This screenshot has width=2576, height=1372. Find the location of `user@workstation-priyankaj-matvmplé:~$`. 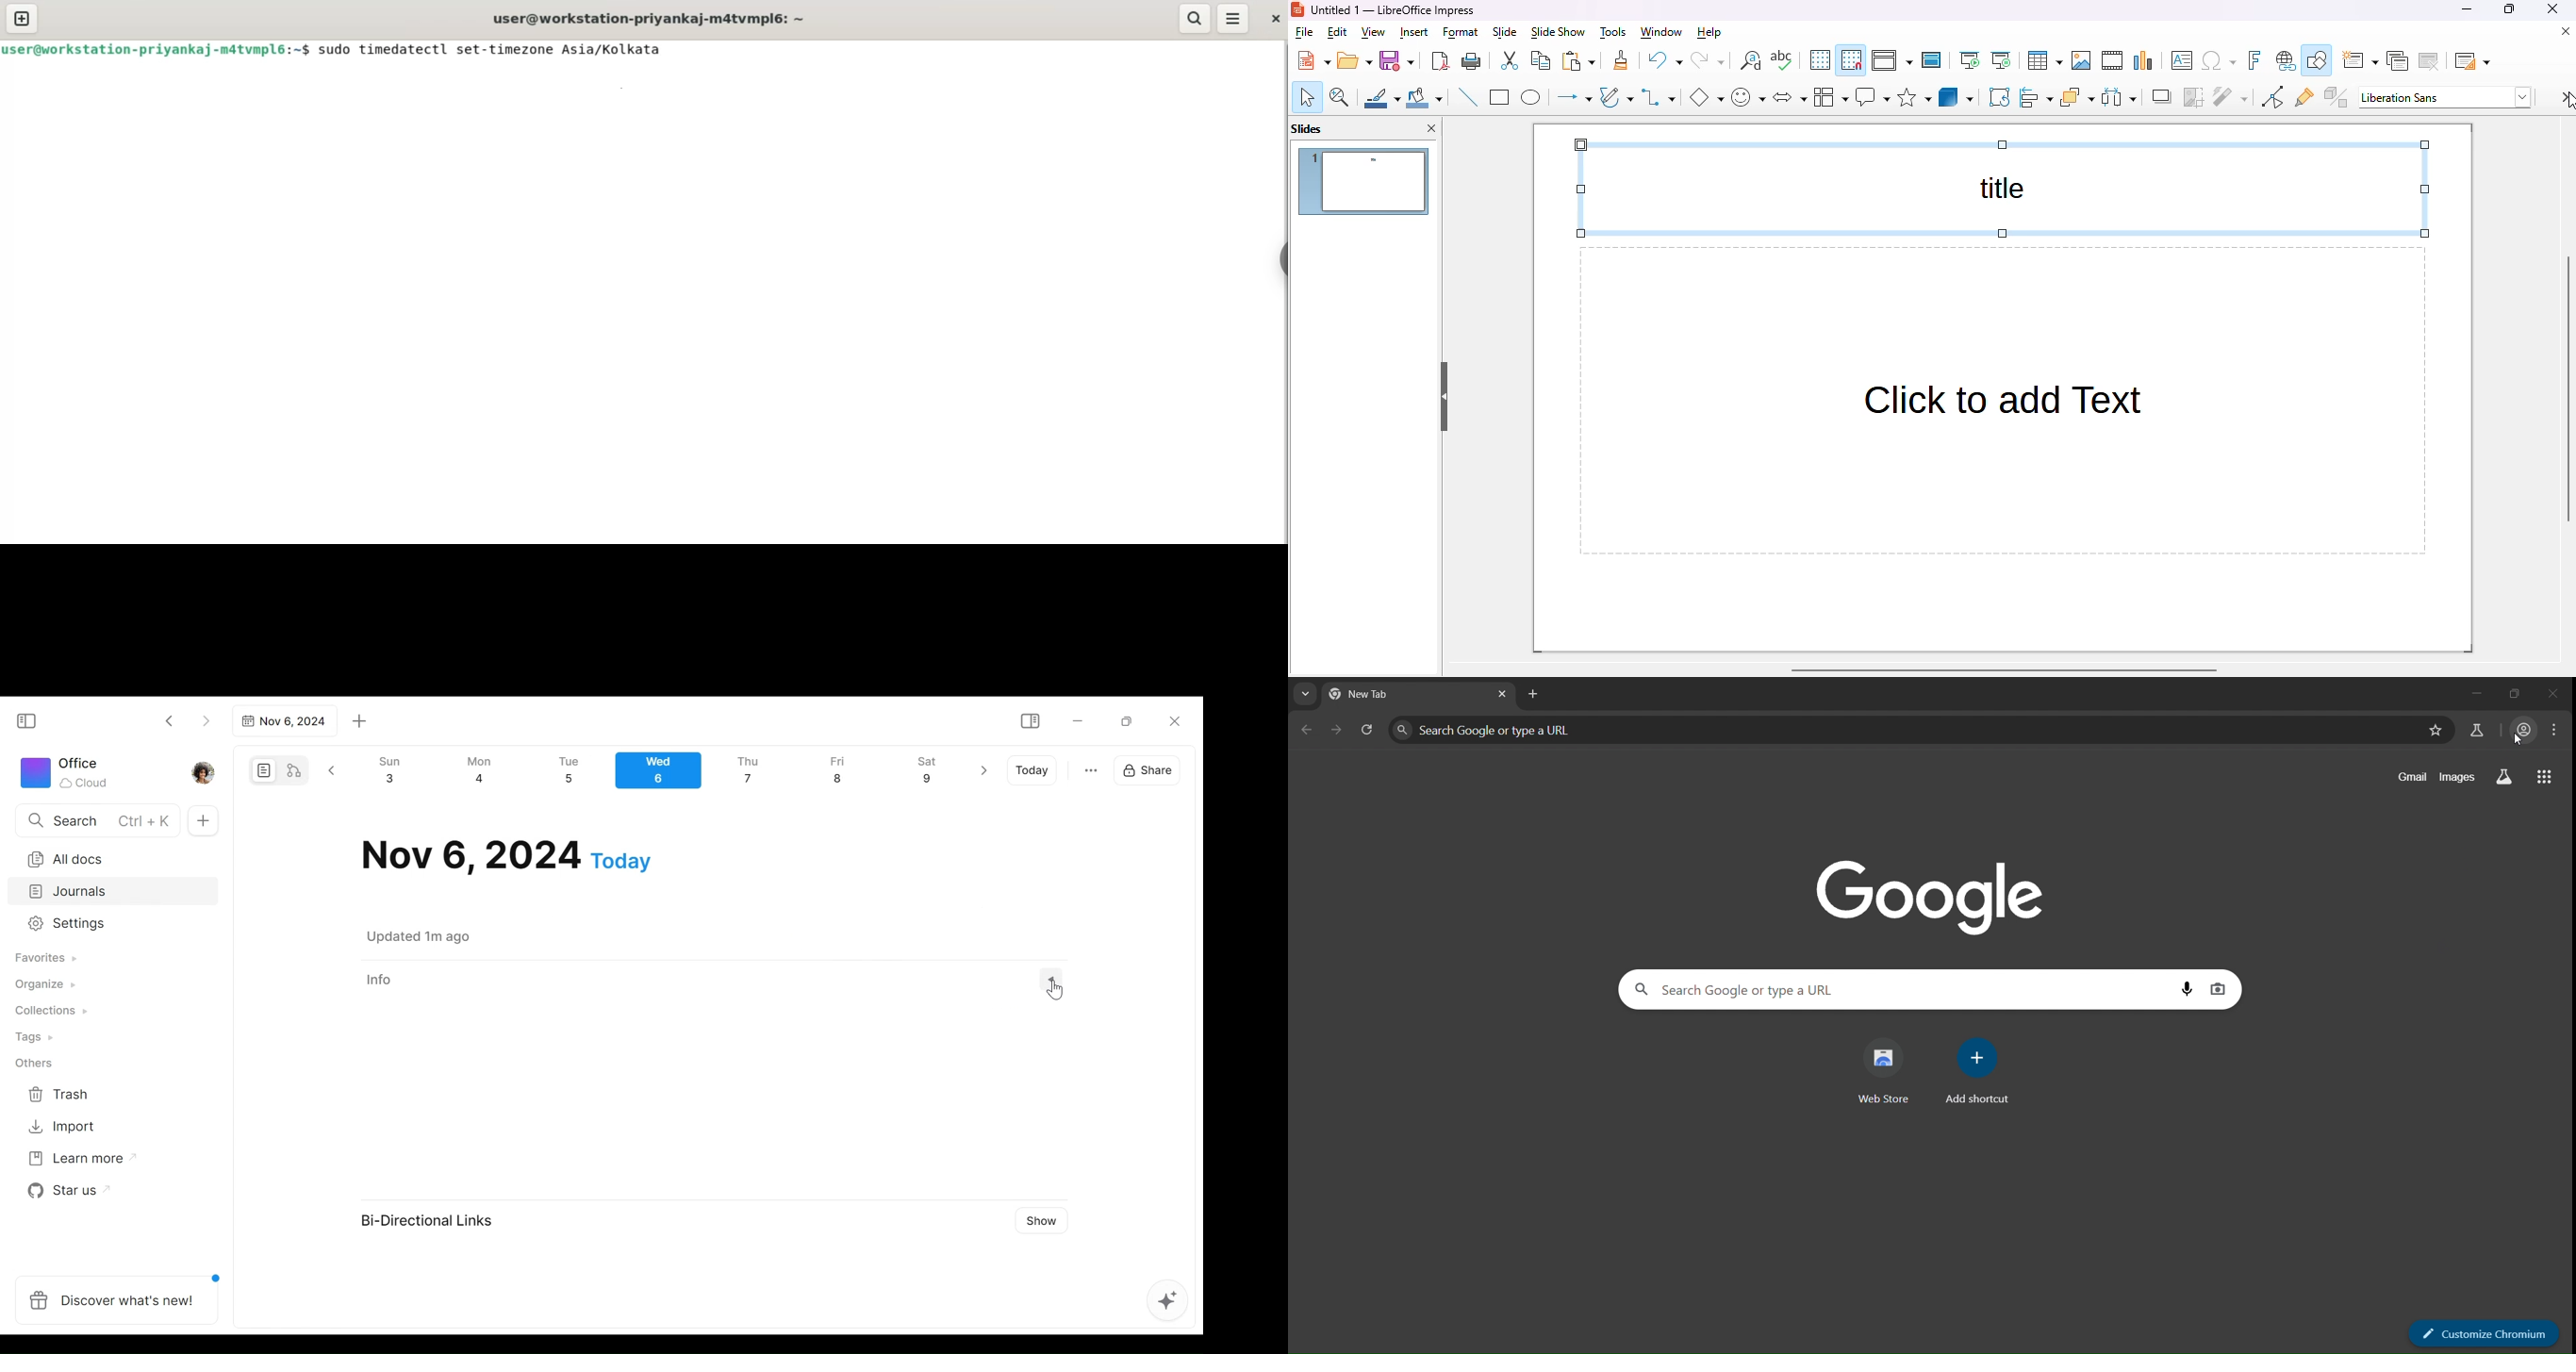

user@workstation-priyankaj-matvmplé:~$ is located at coordinates (157, 49).